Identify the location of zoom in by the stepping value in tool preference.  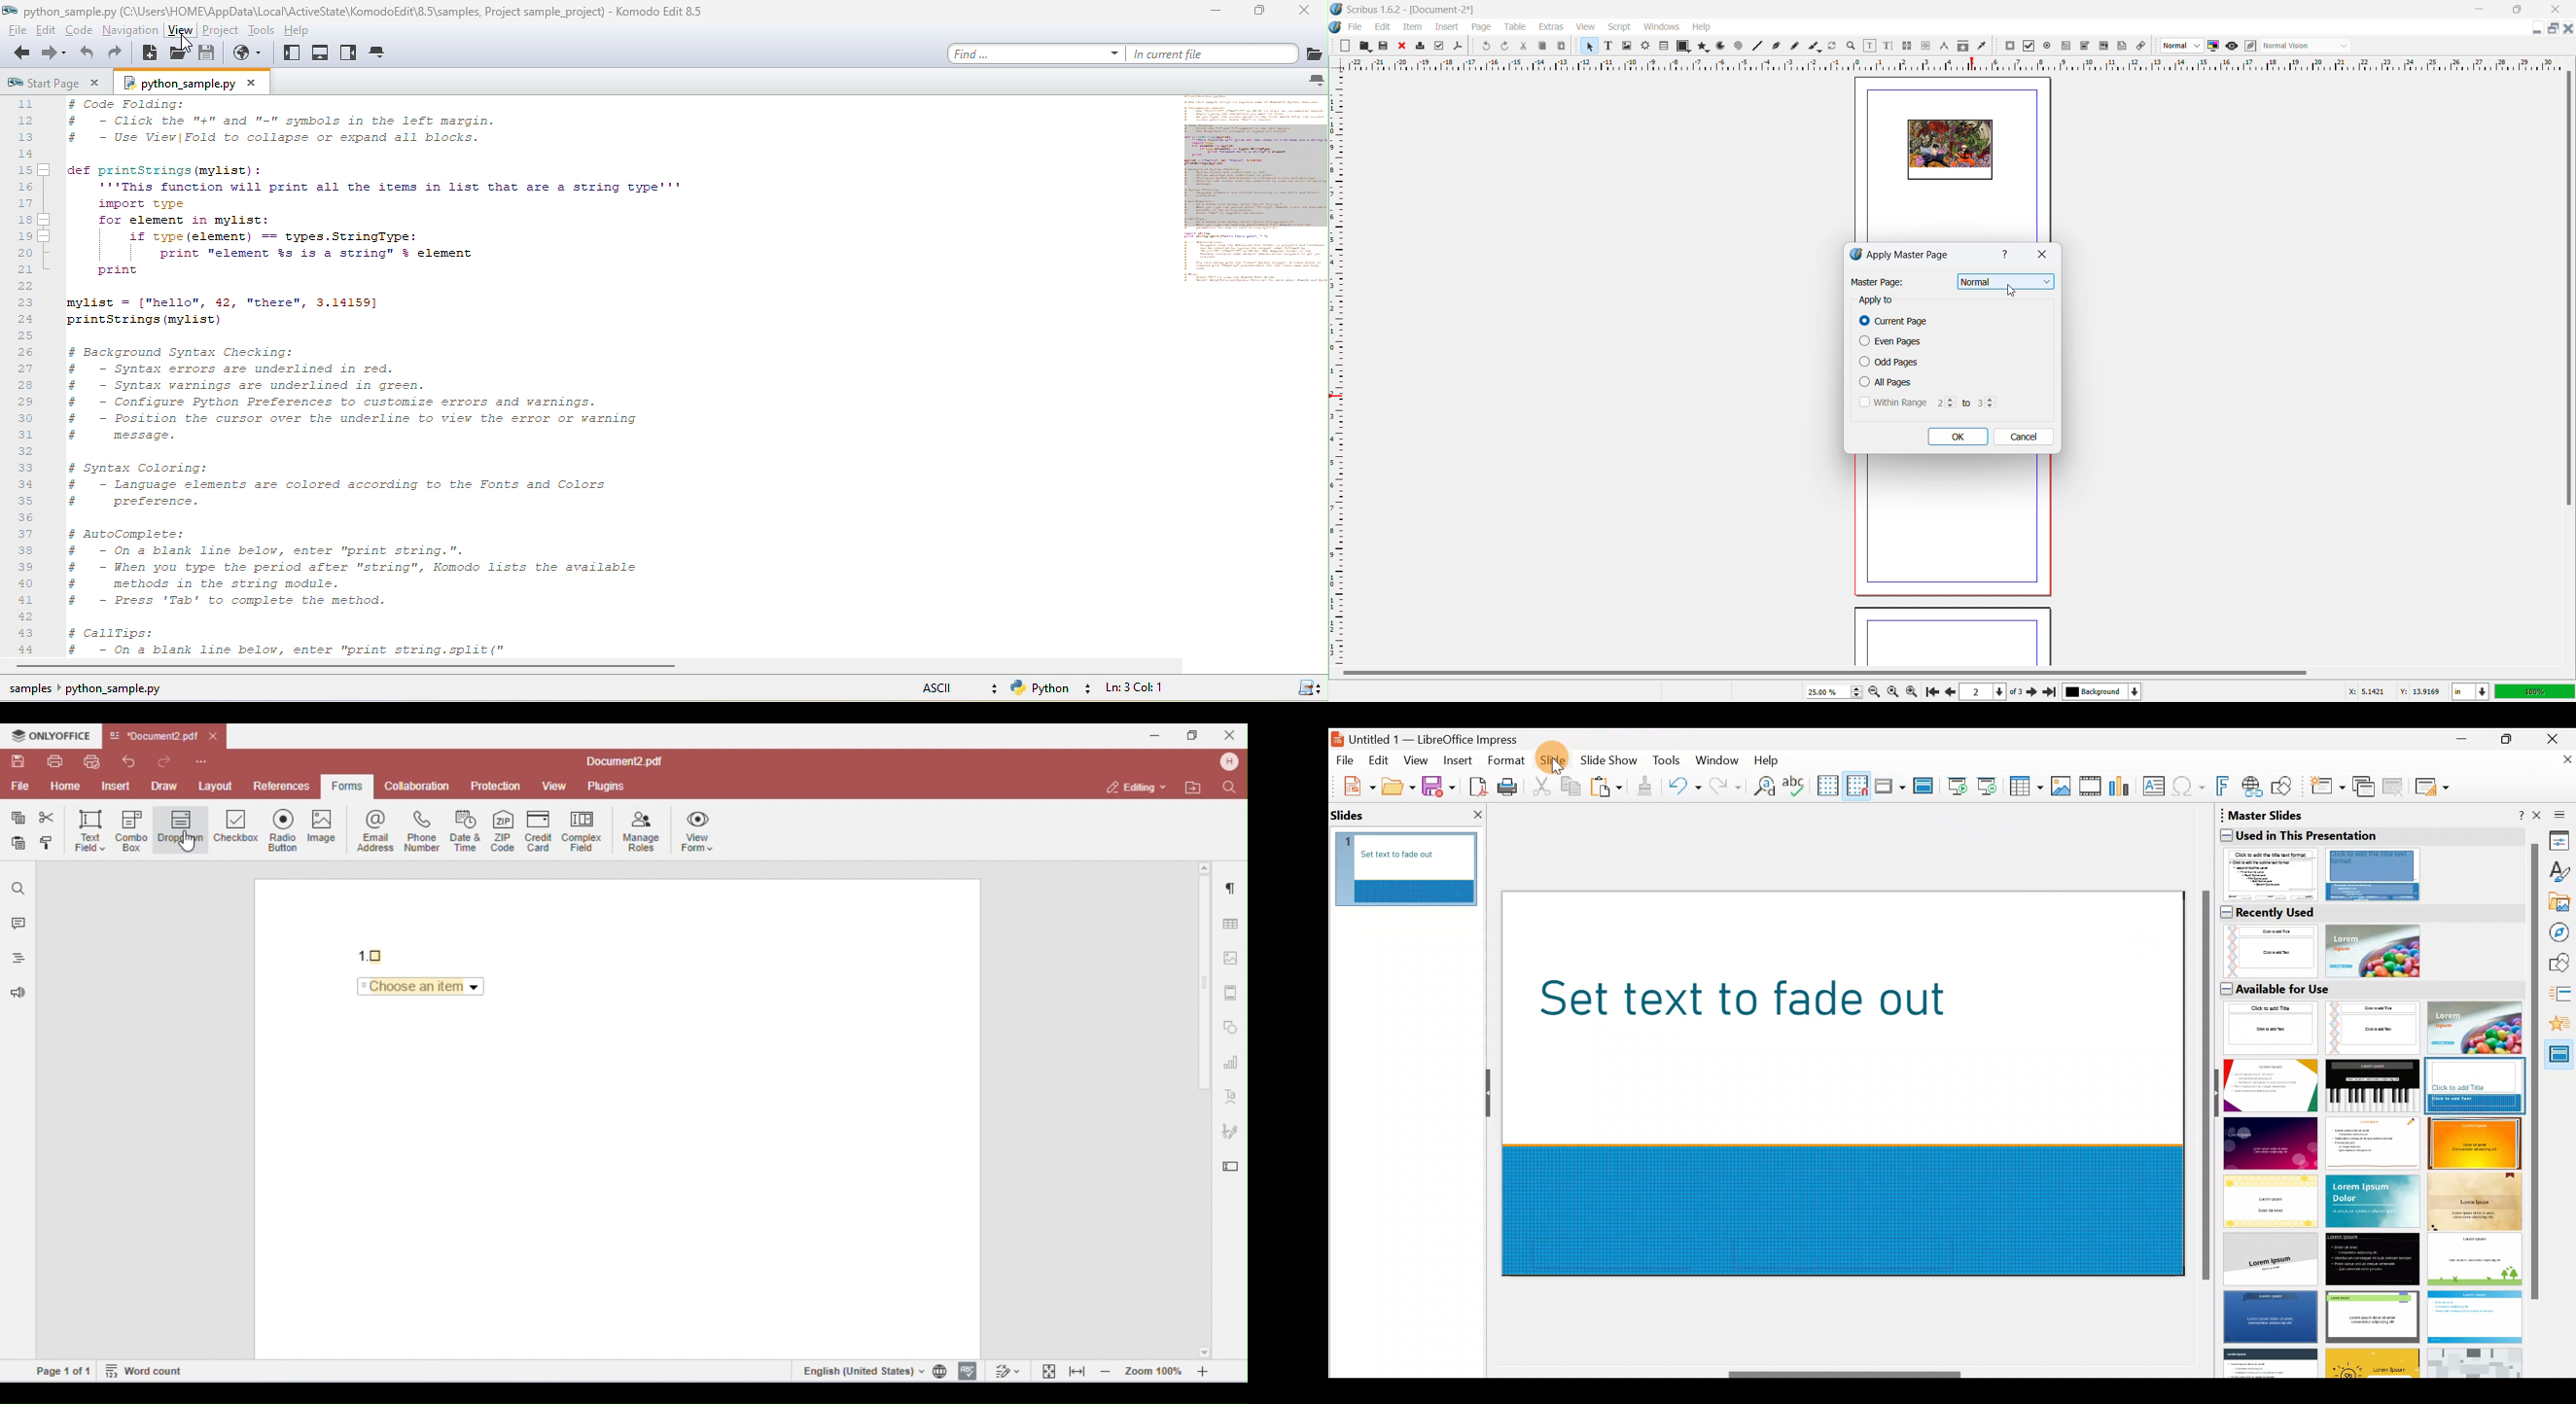
(1912, 690).